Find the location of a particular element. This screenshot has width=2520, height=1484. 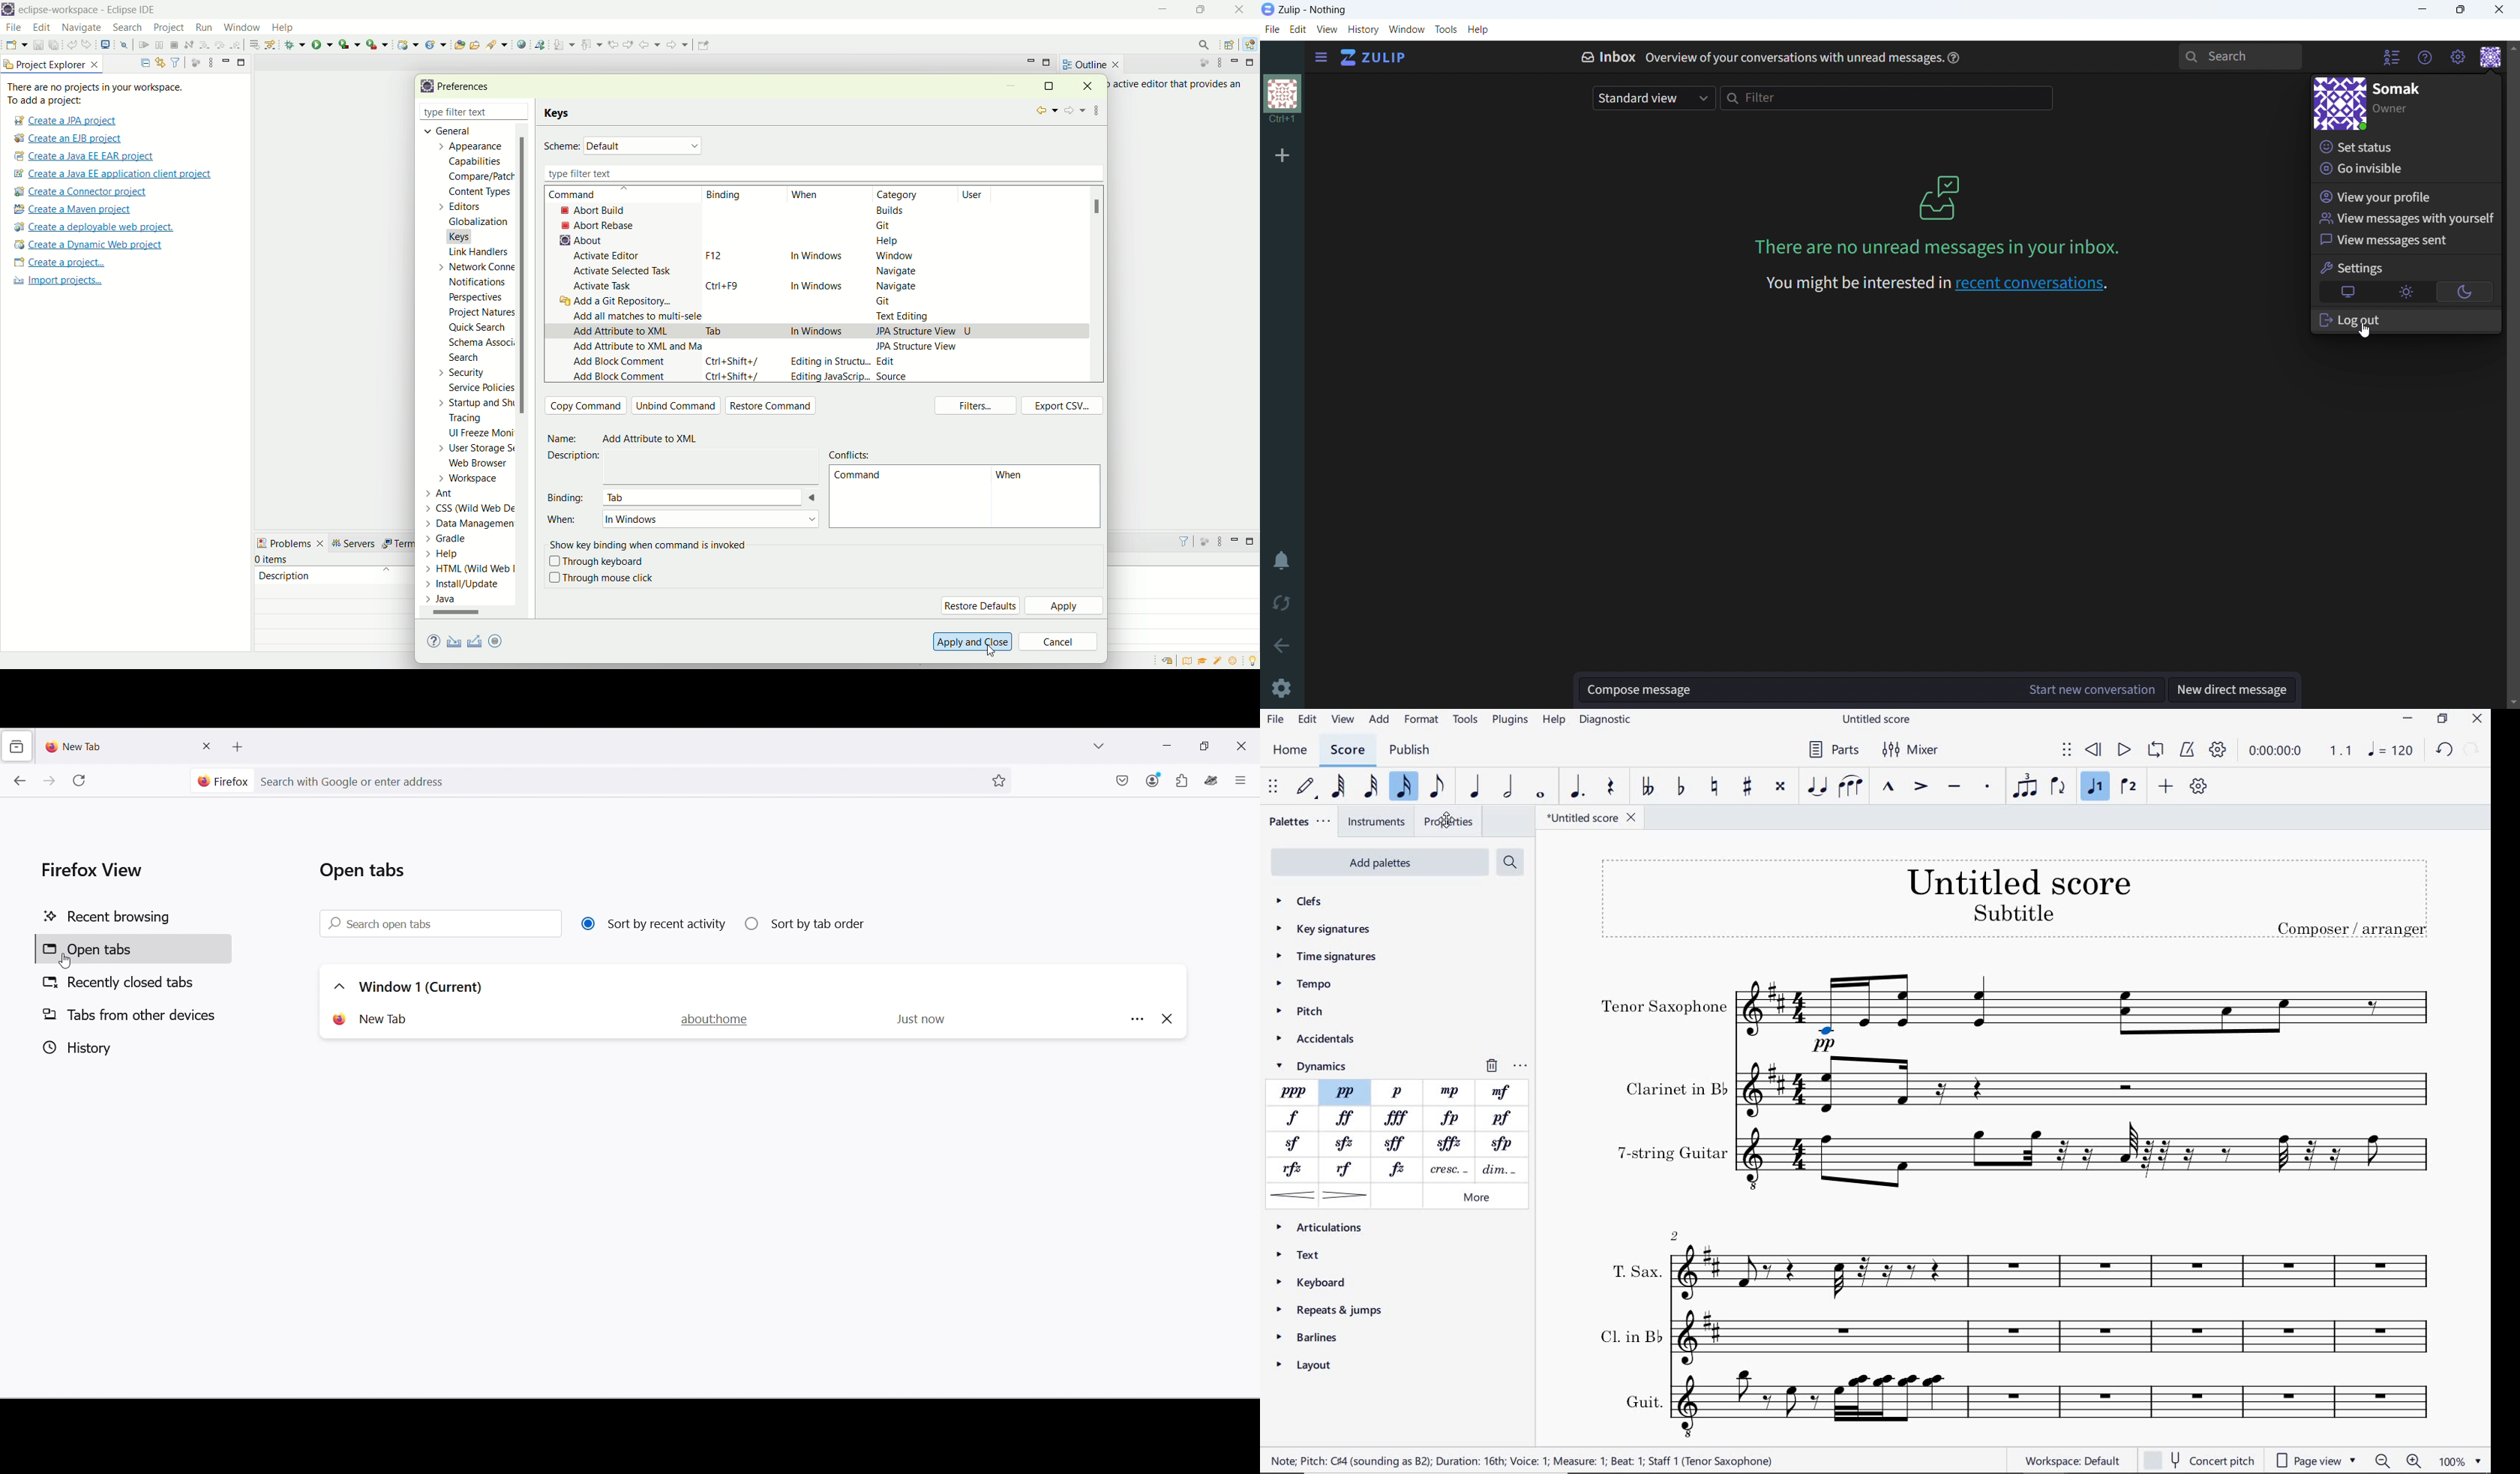

navigate is located at coordinates (897, 286).